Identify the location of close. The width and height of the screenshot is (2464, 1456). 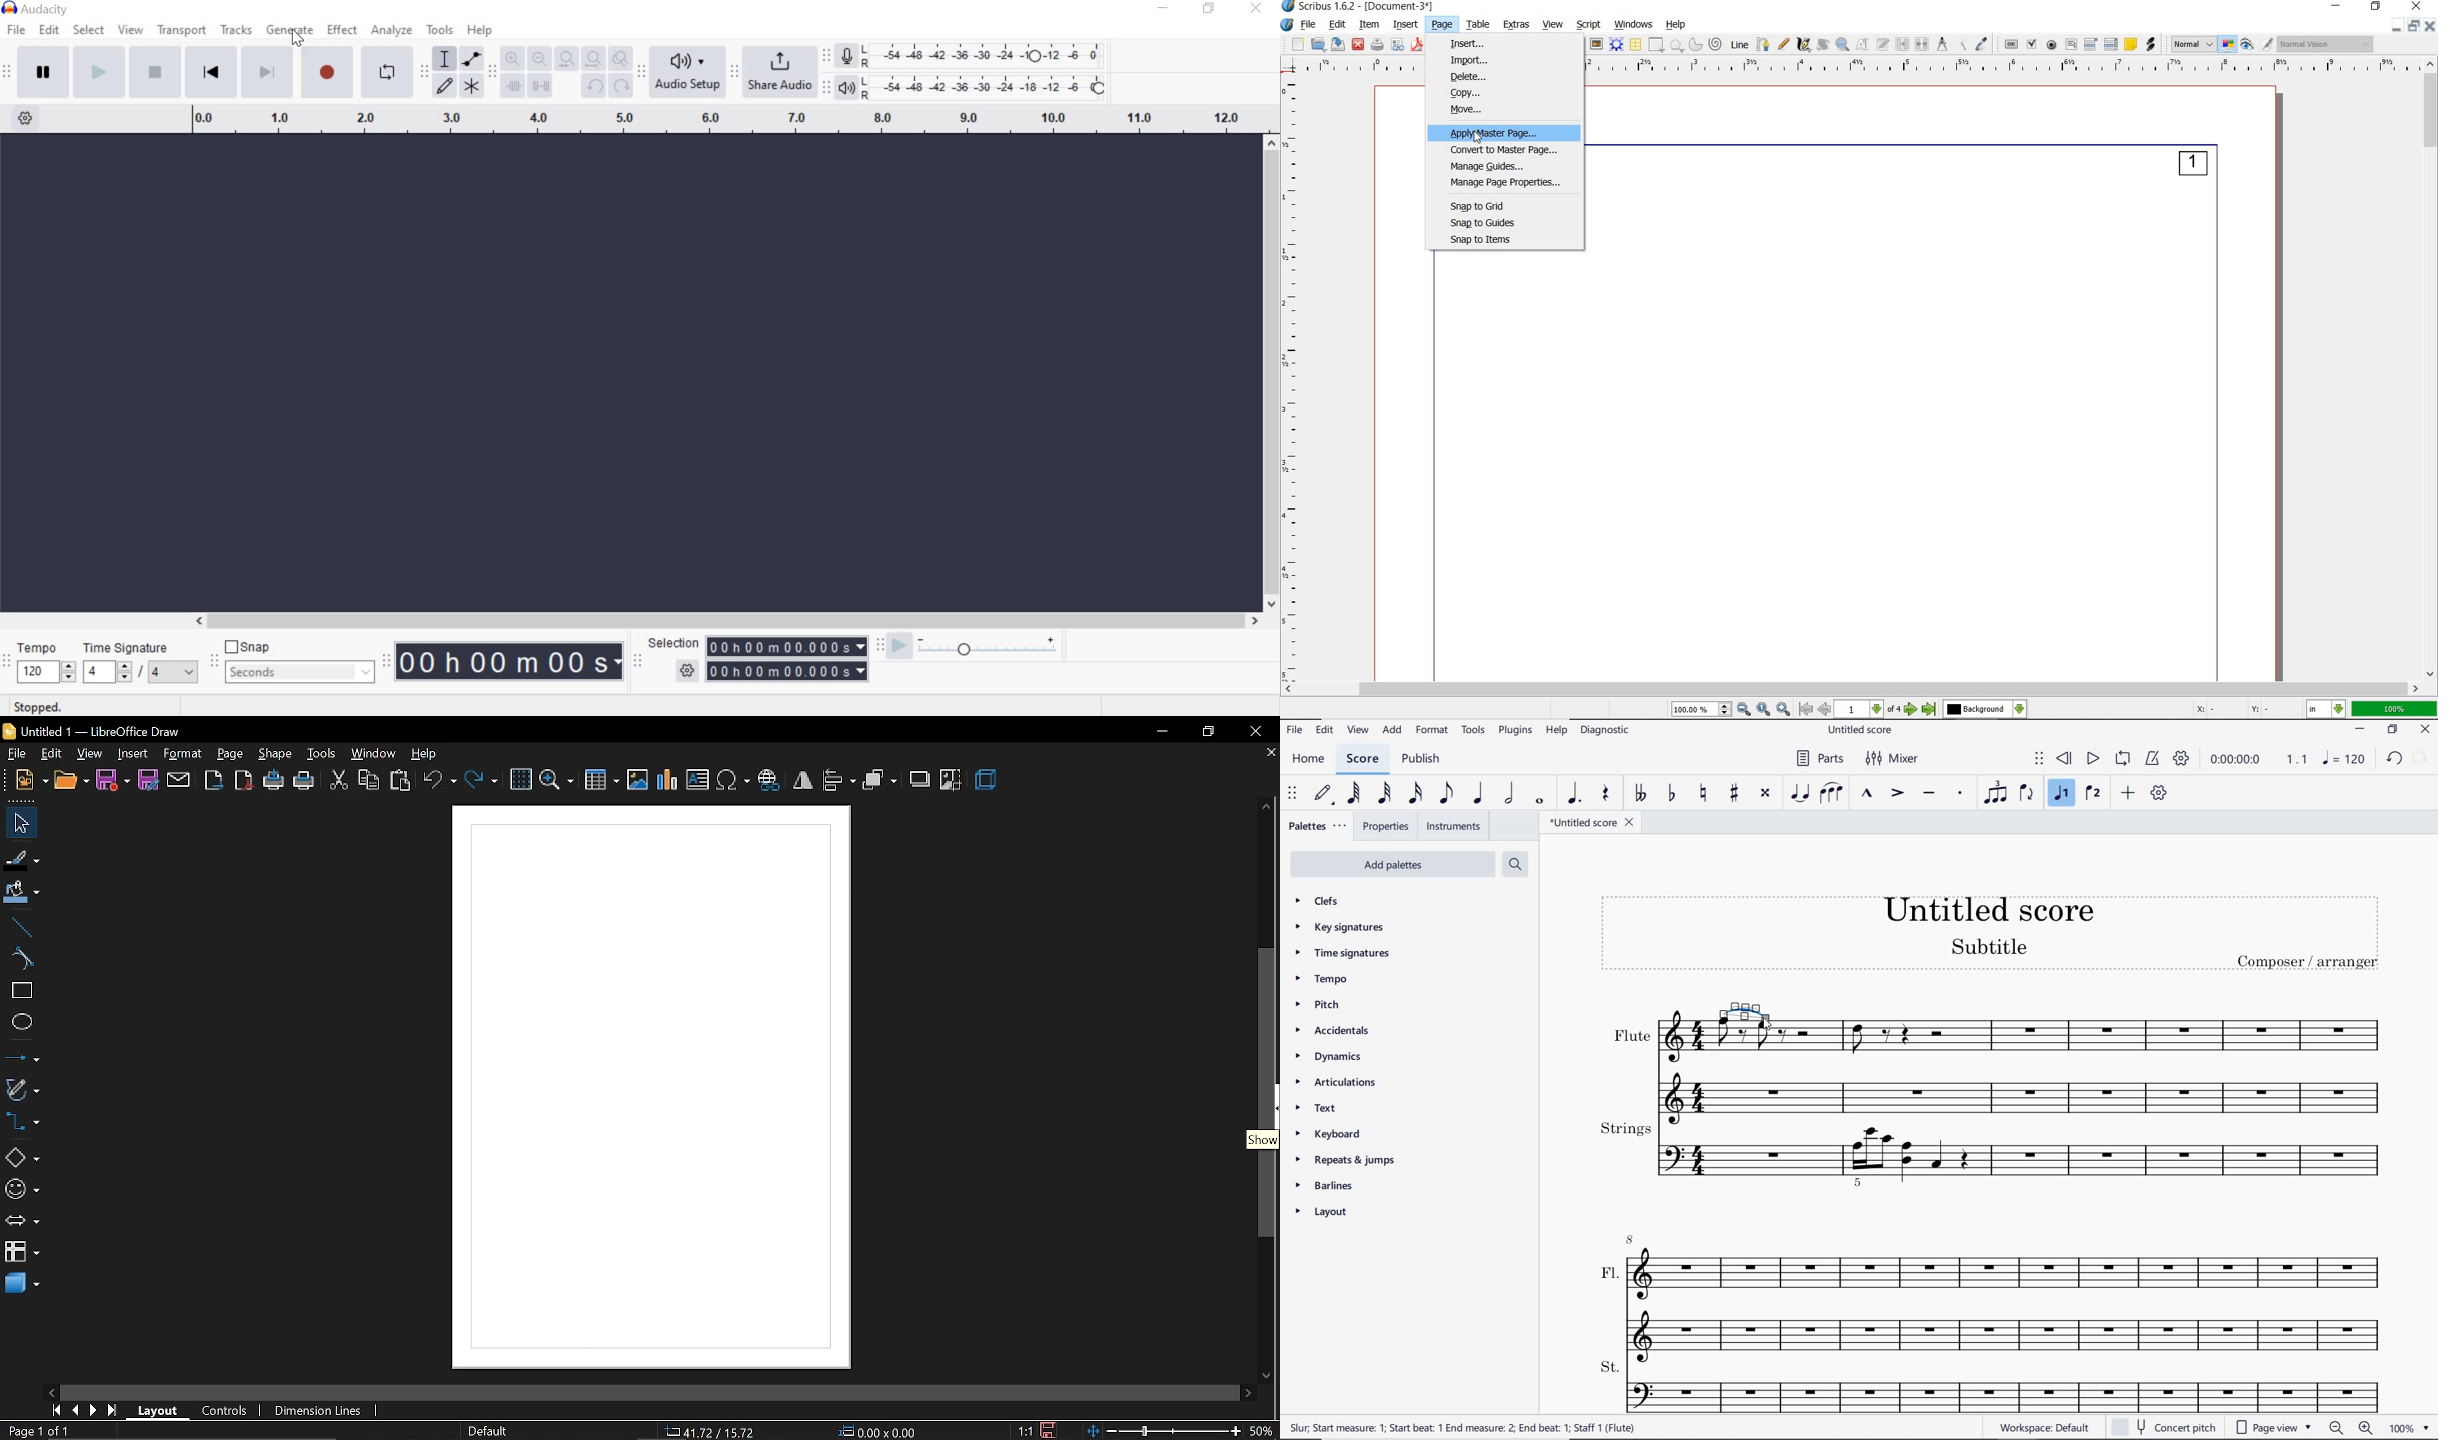
(2432, 26).